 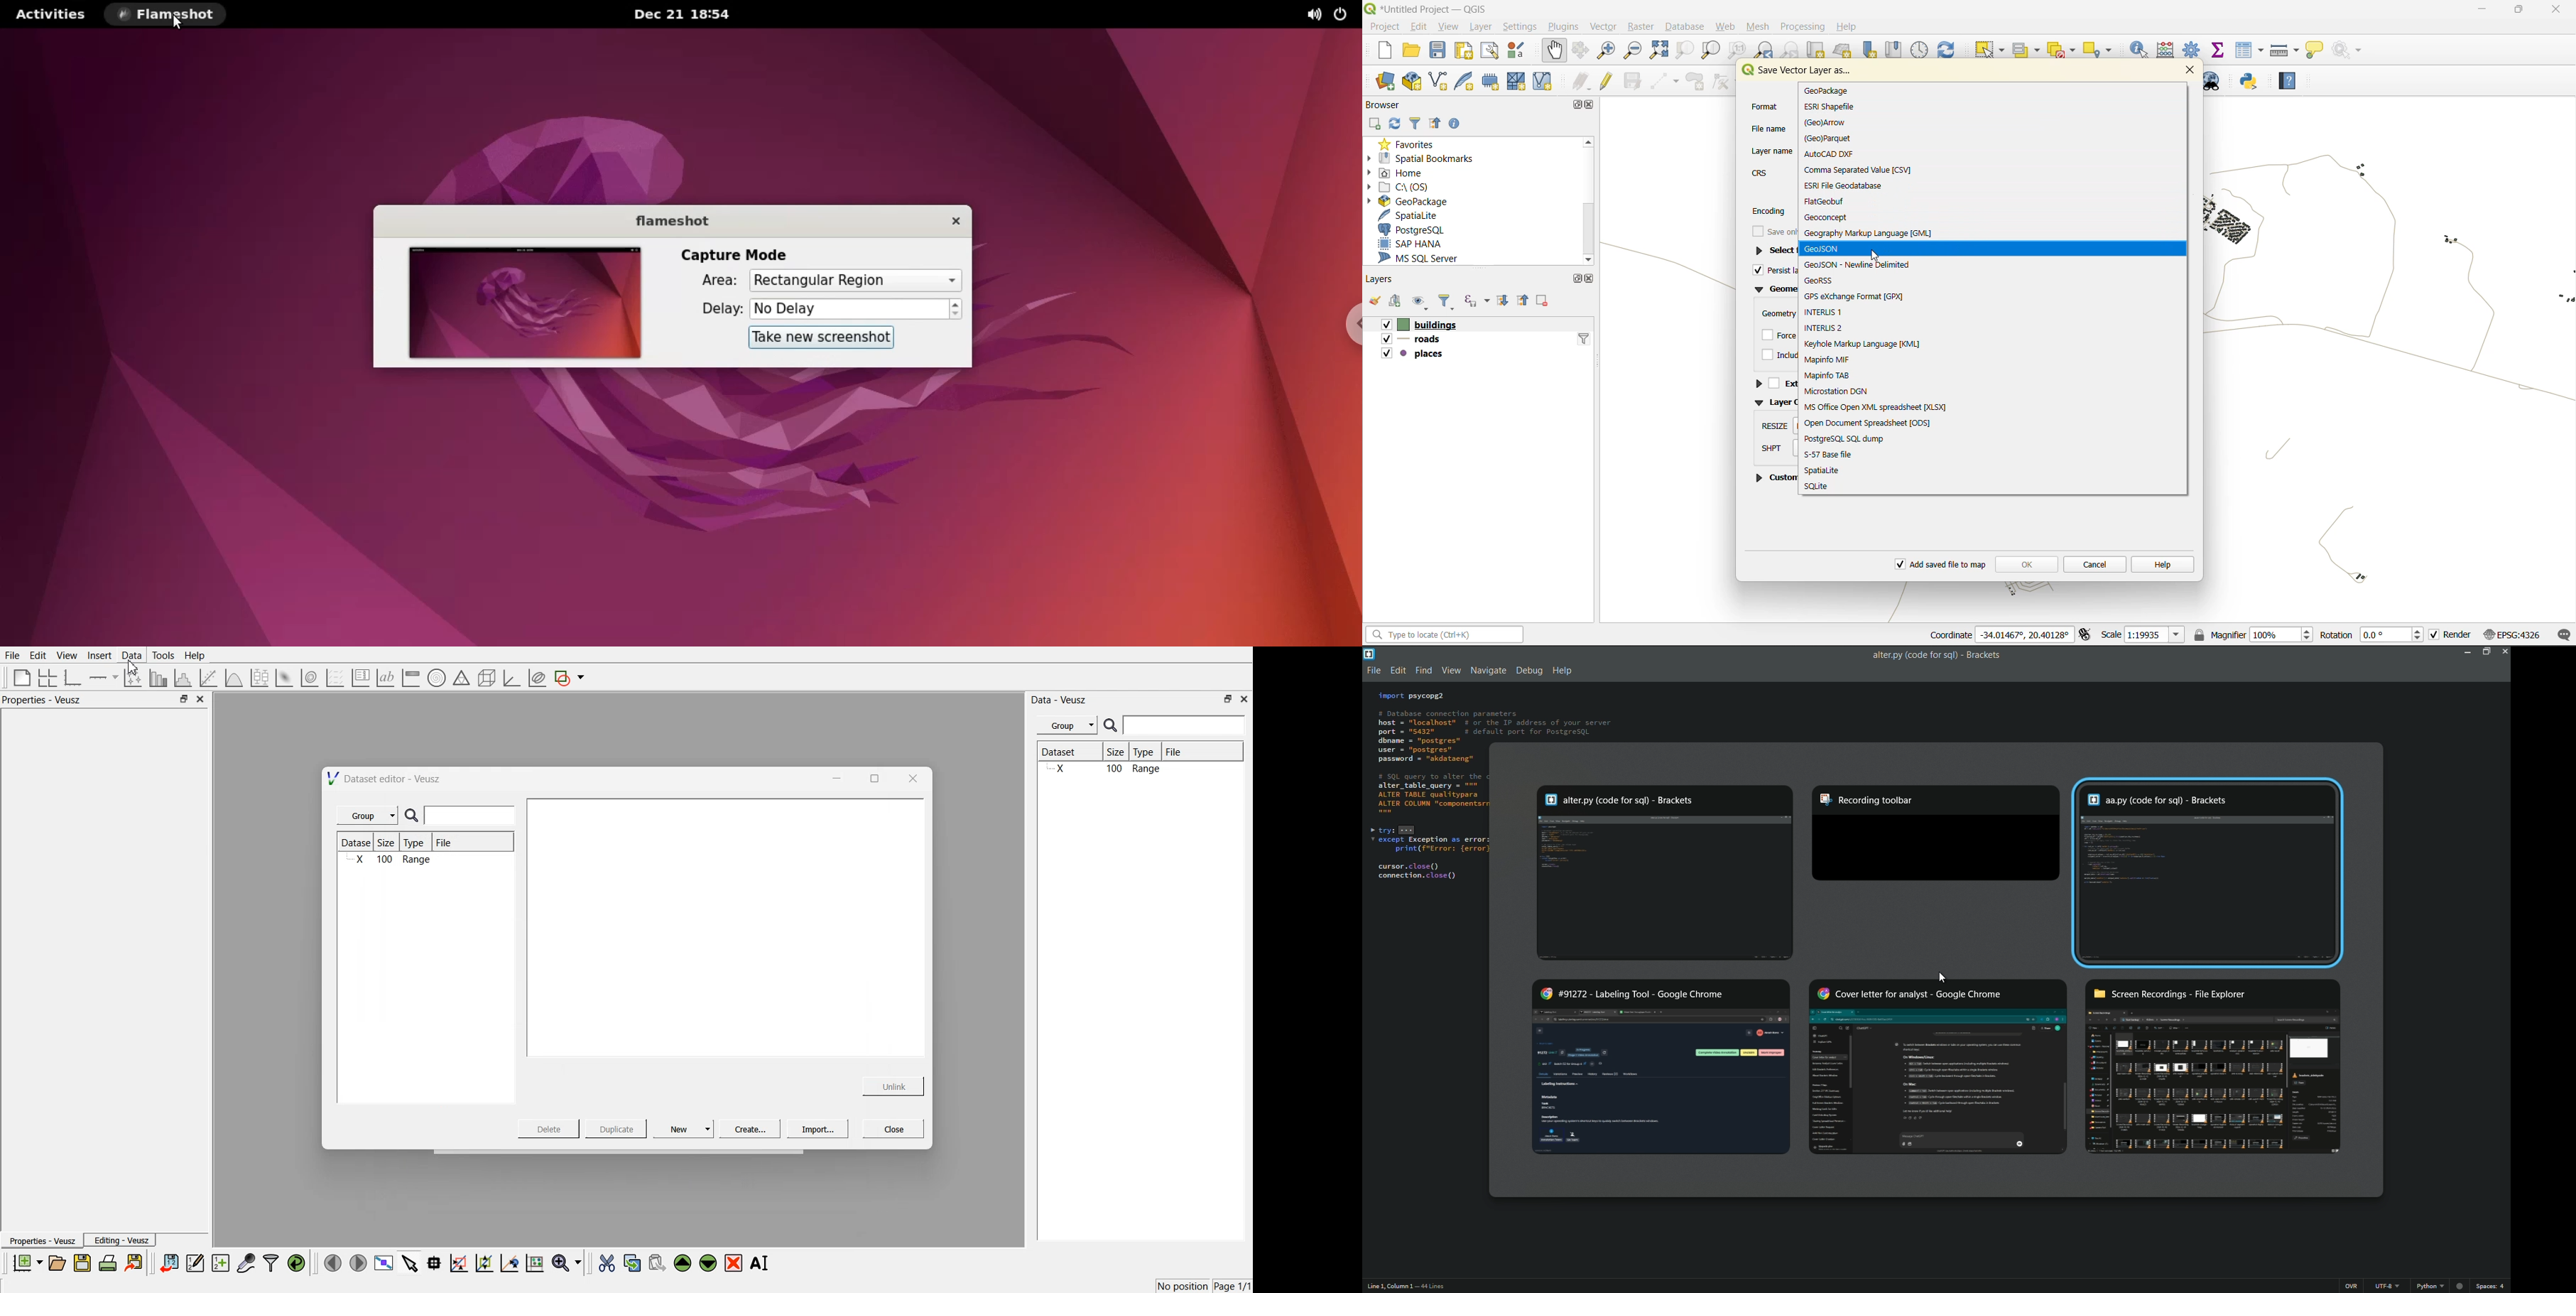 I want to click on Tools, so click(x=162, y=655).